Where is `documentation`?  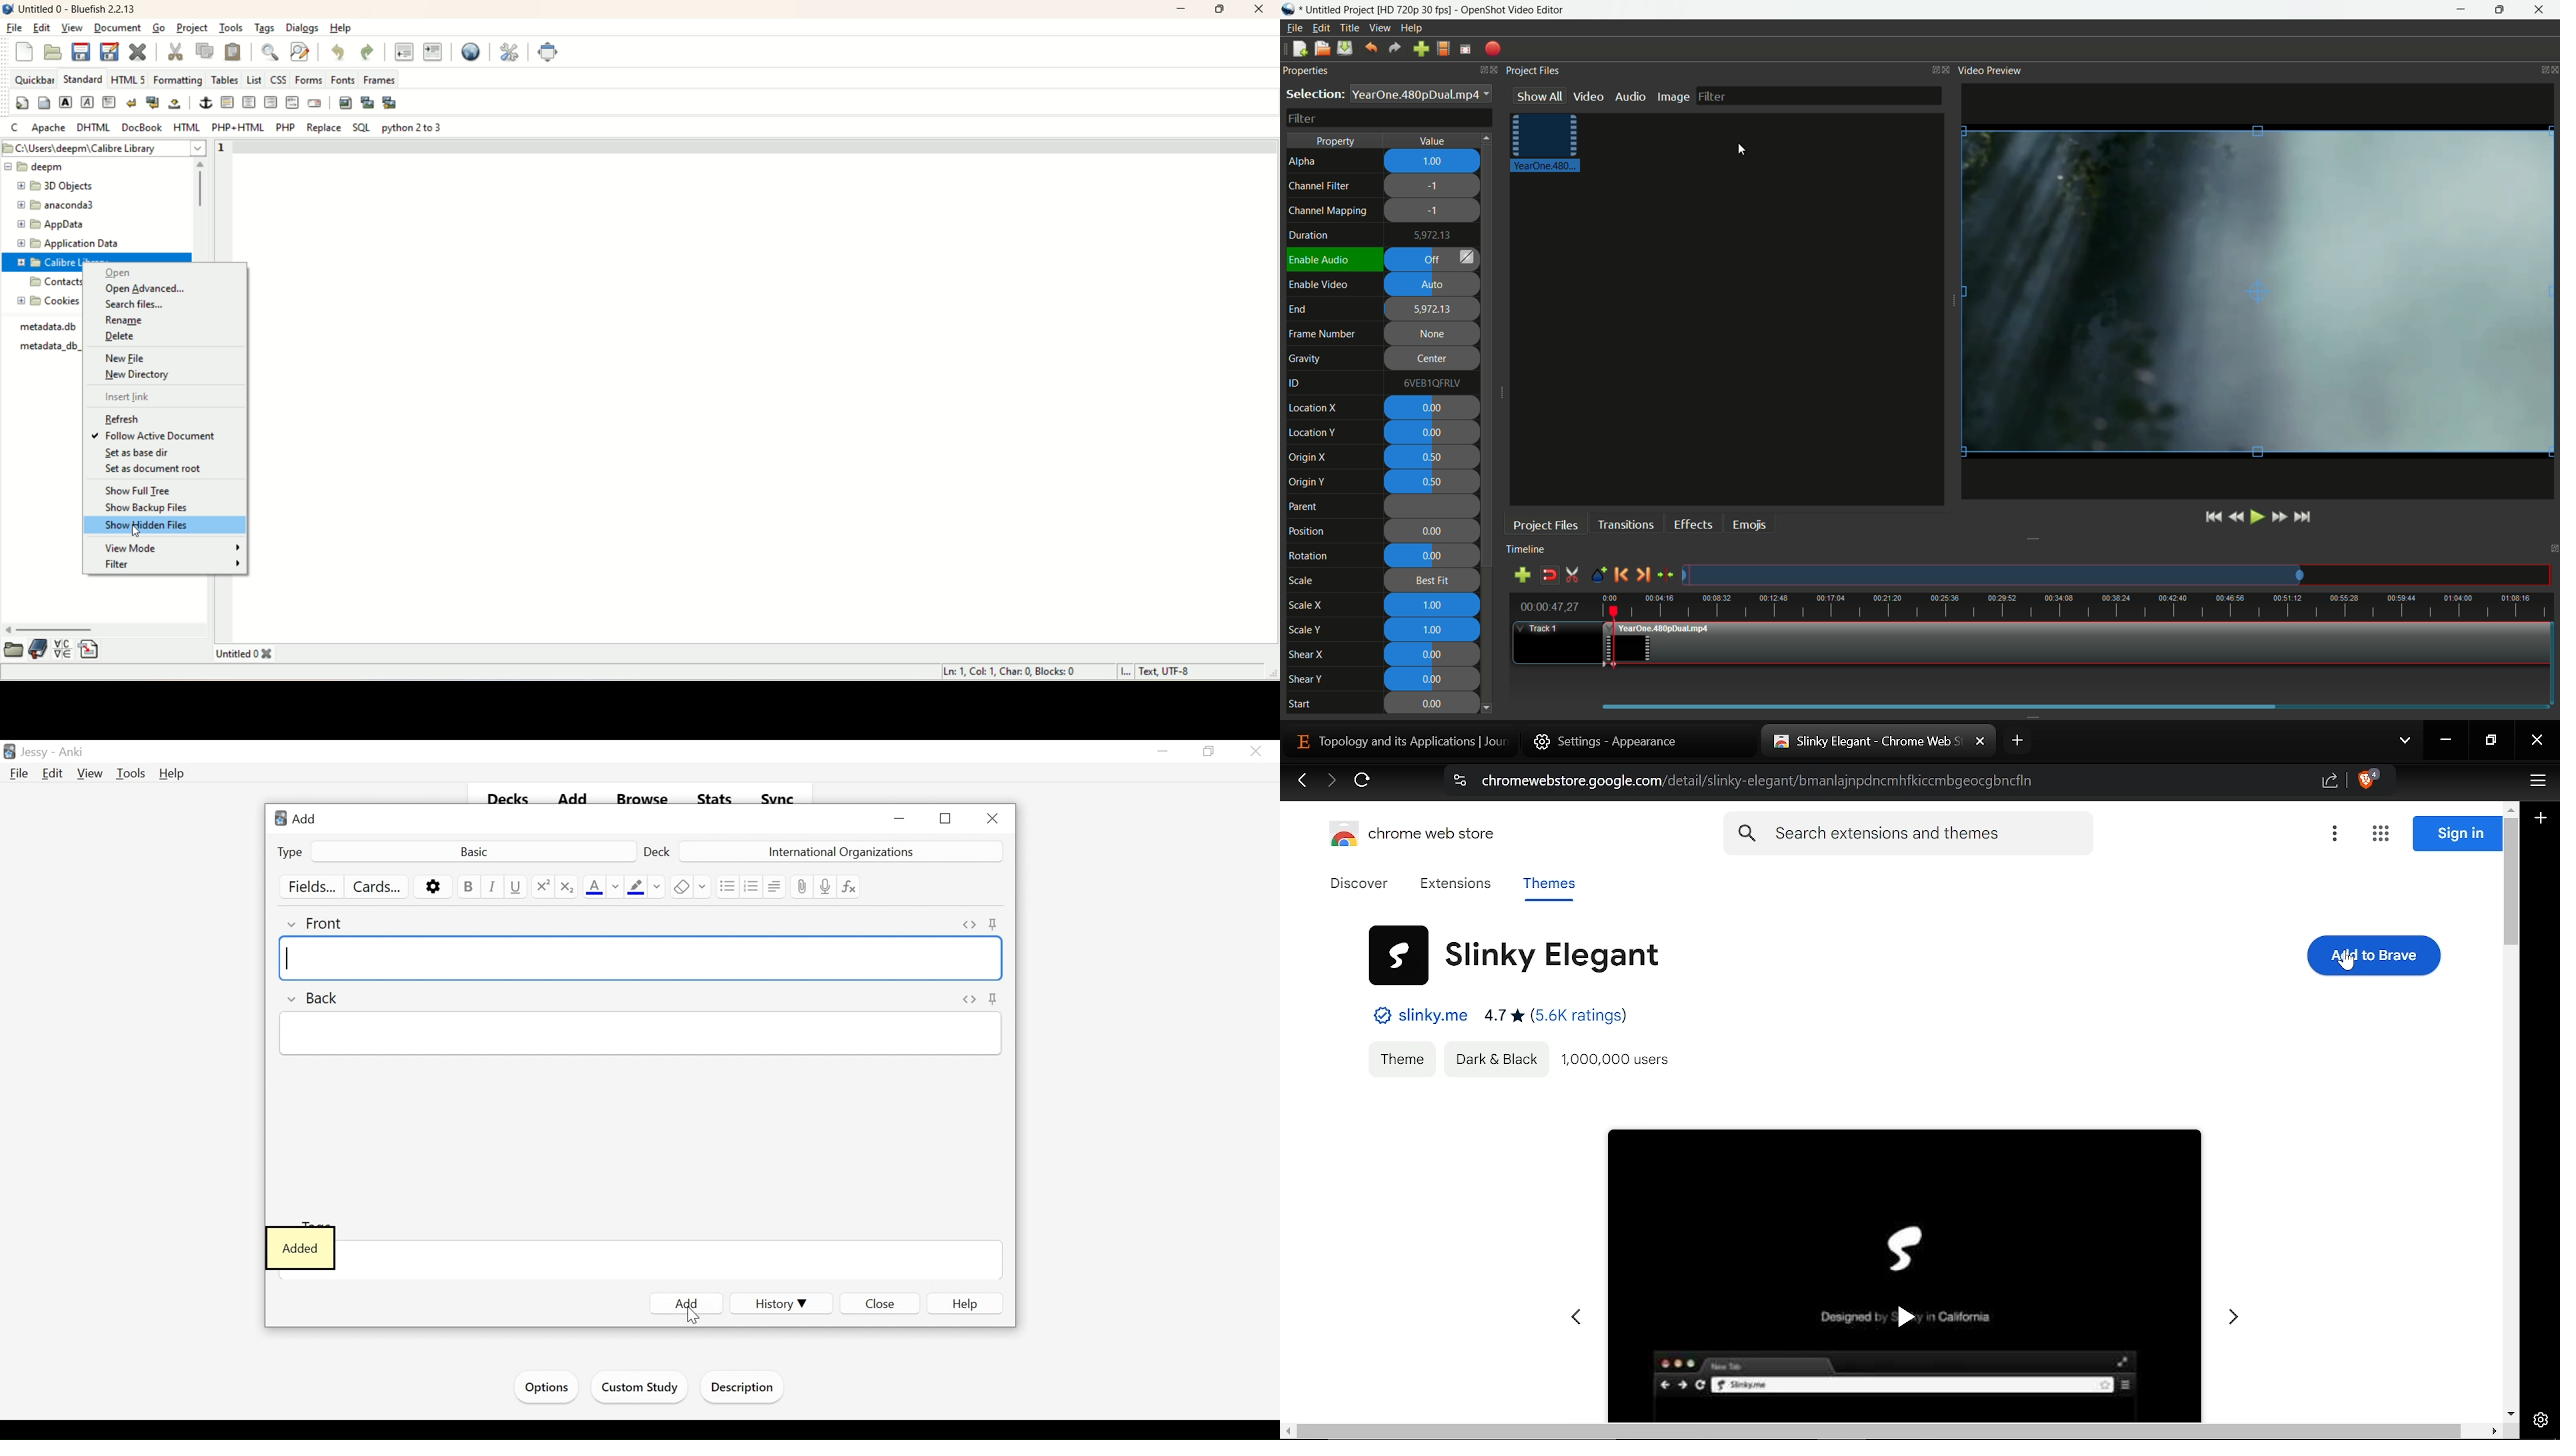
documentation is located at coordinates (39, 649).